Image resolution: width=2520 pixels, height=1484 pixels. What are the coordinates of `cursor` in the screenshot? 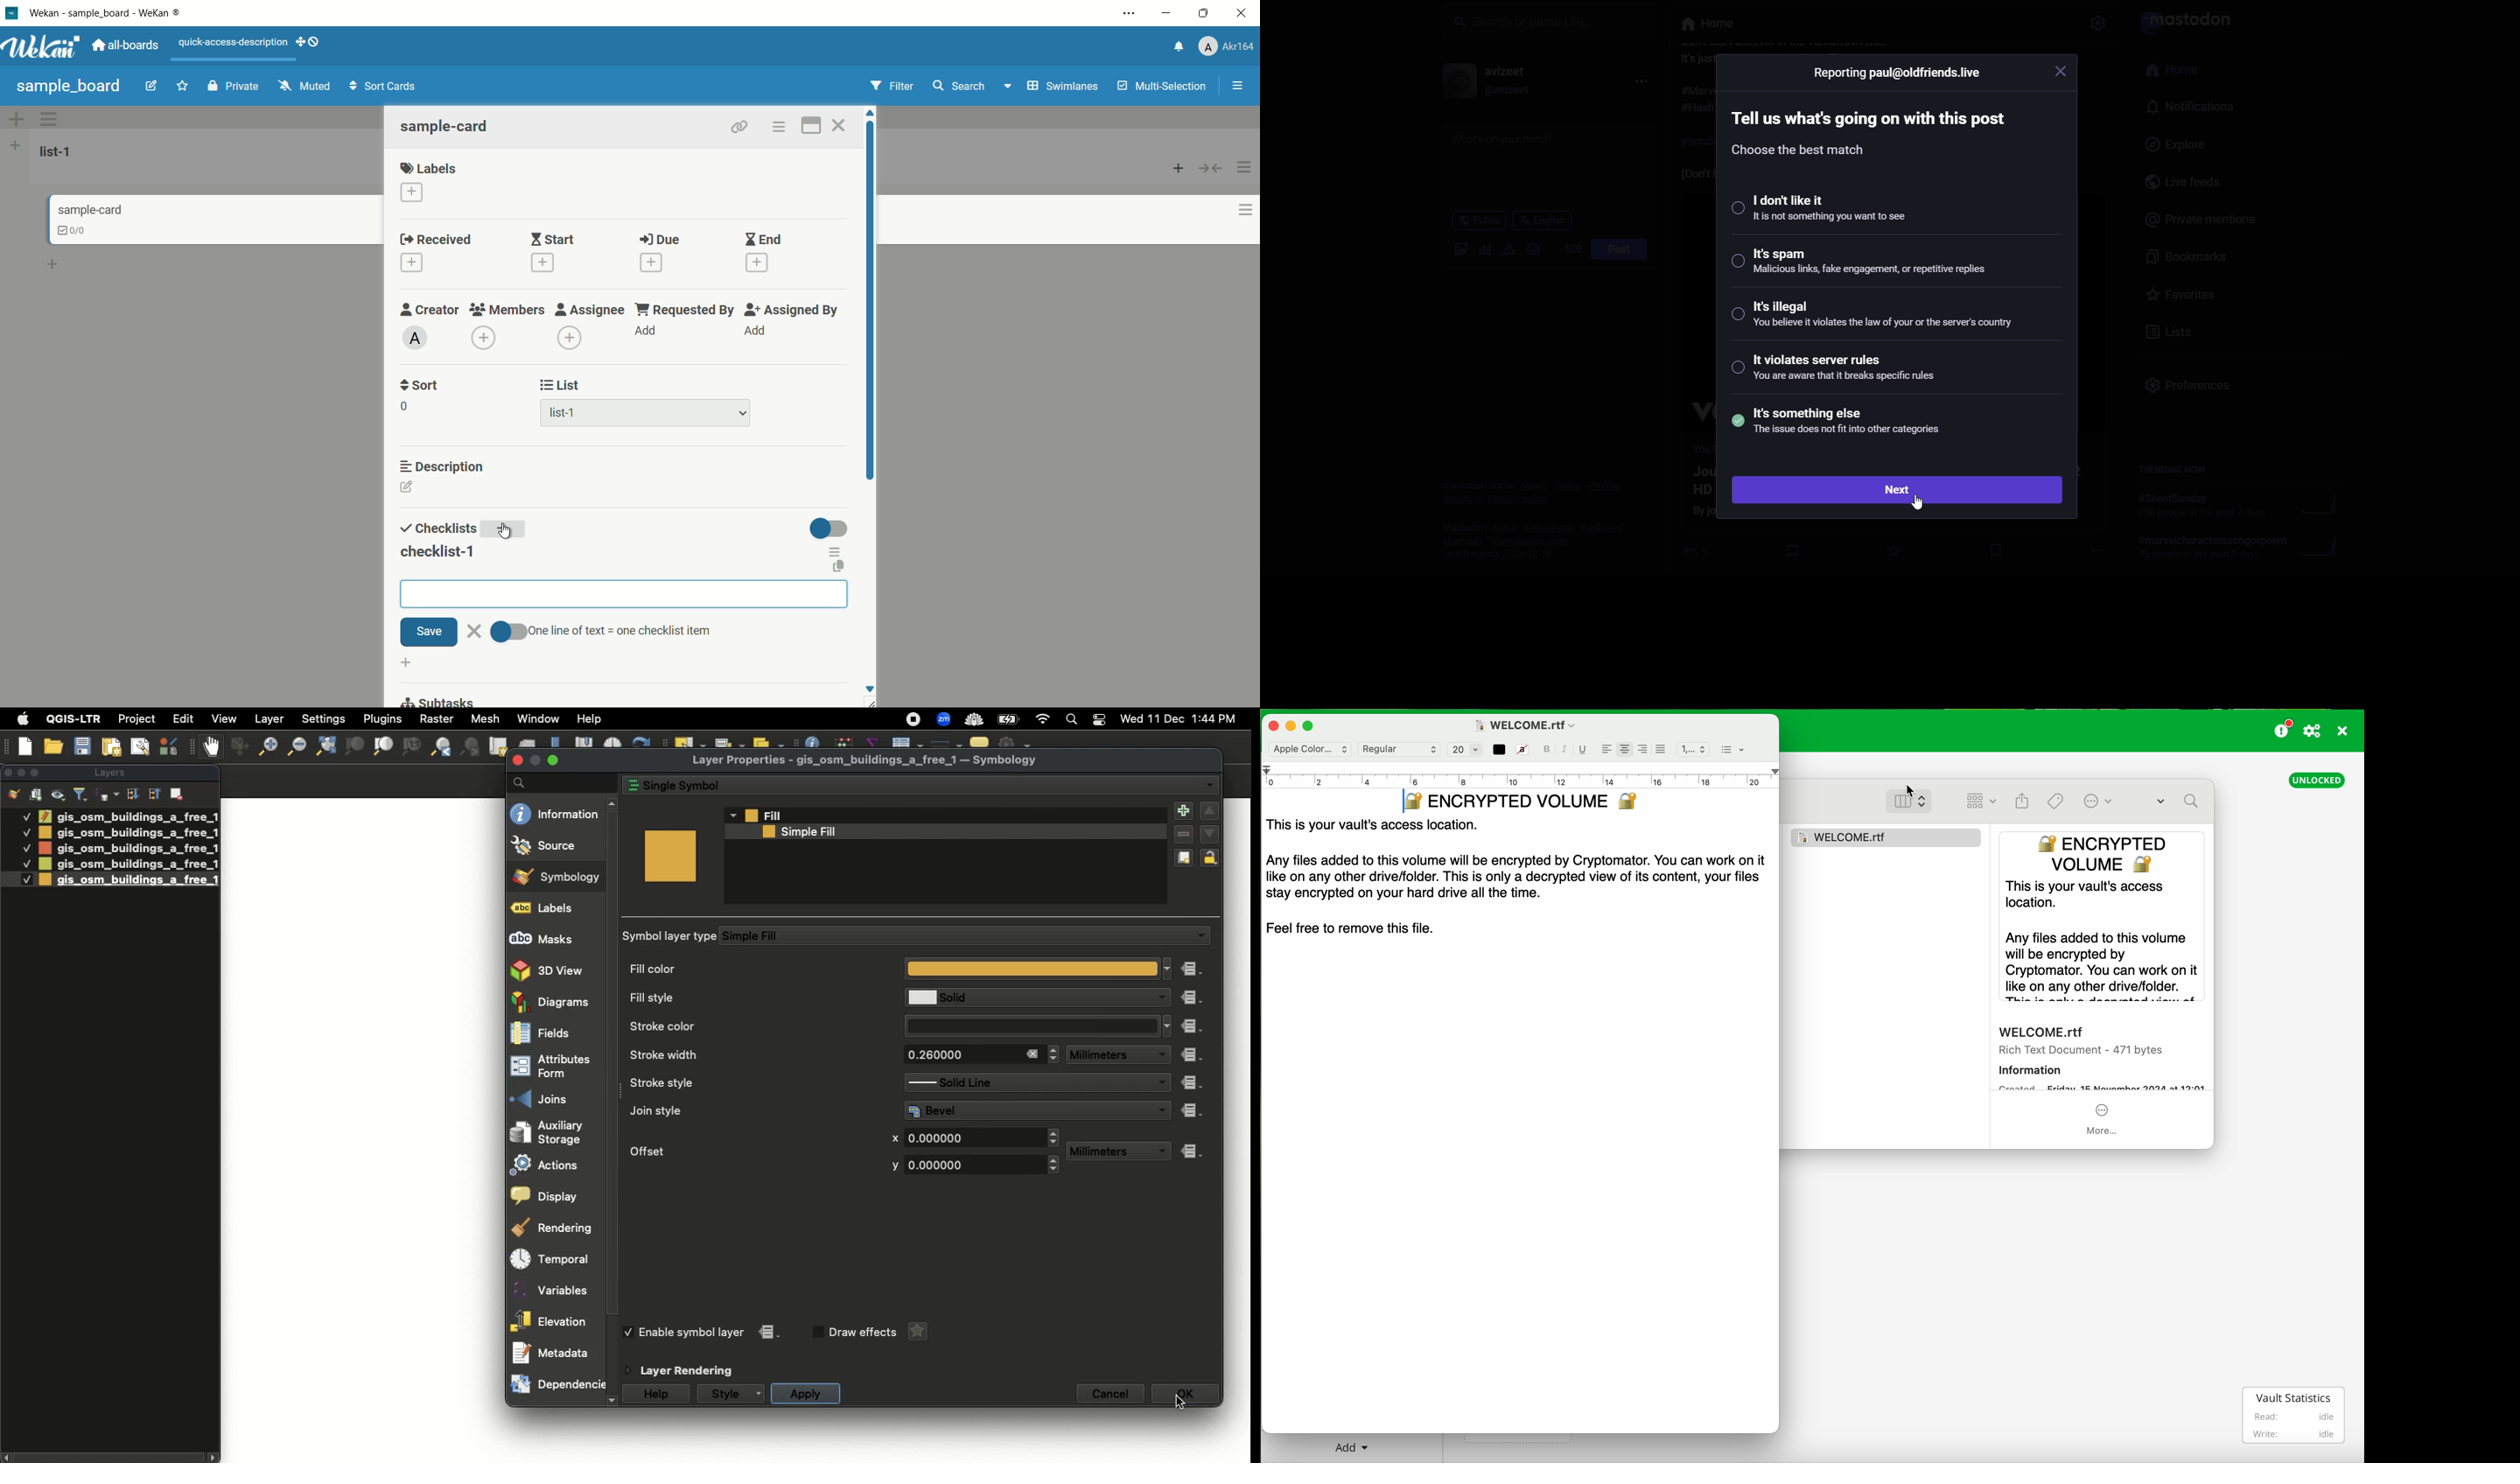 It's located at (1921, 503).